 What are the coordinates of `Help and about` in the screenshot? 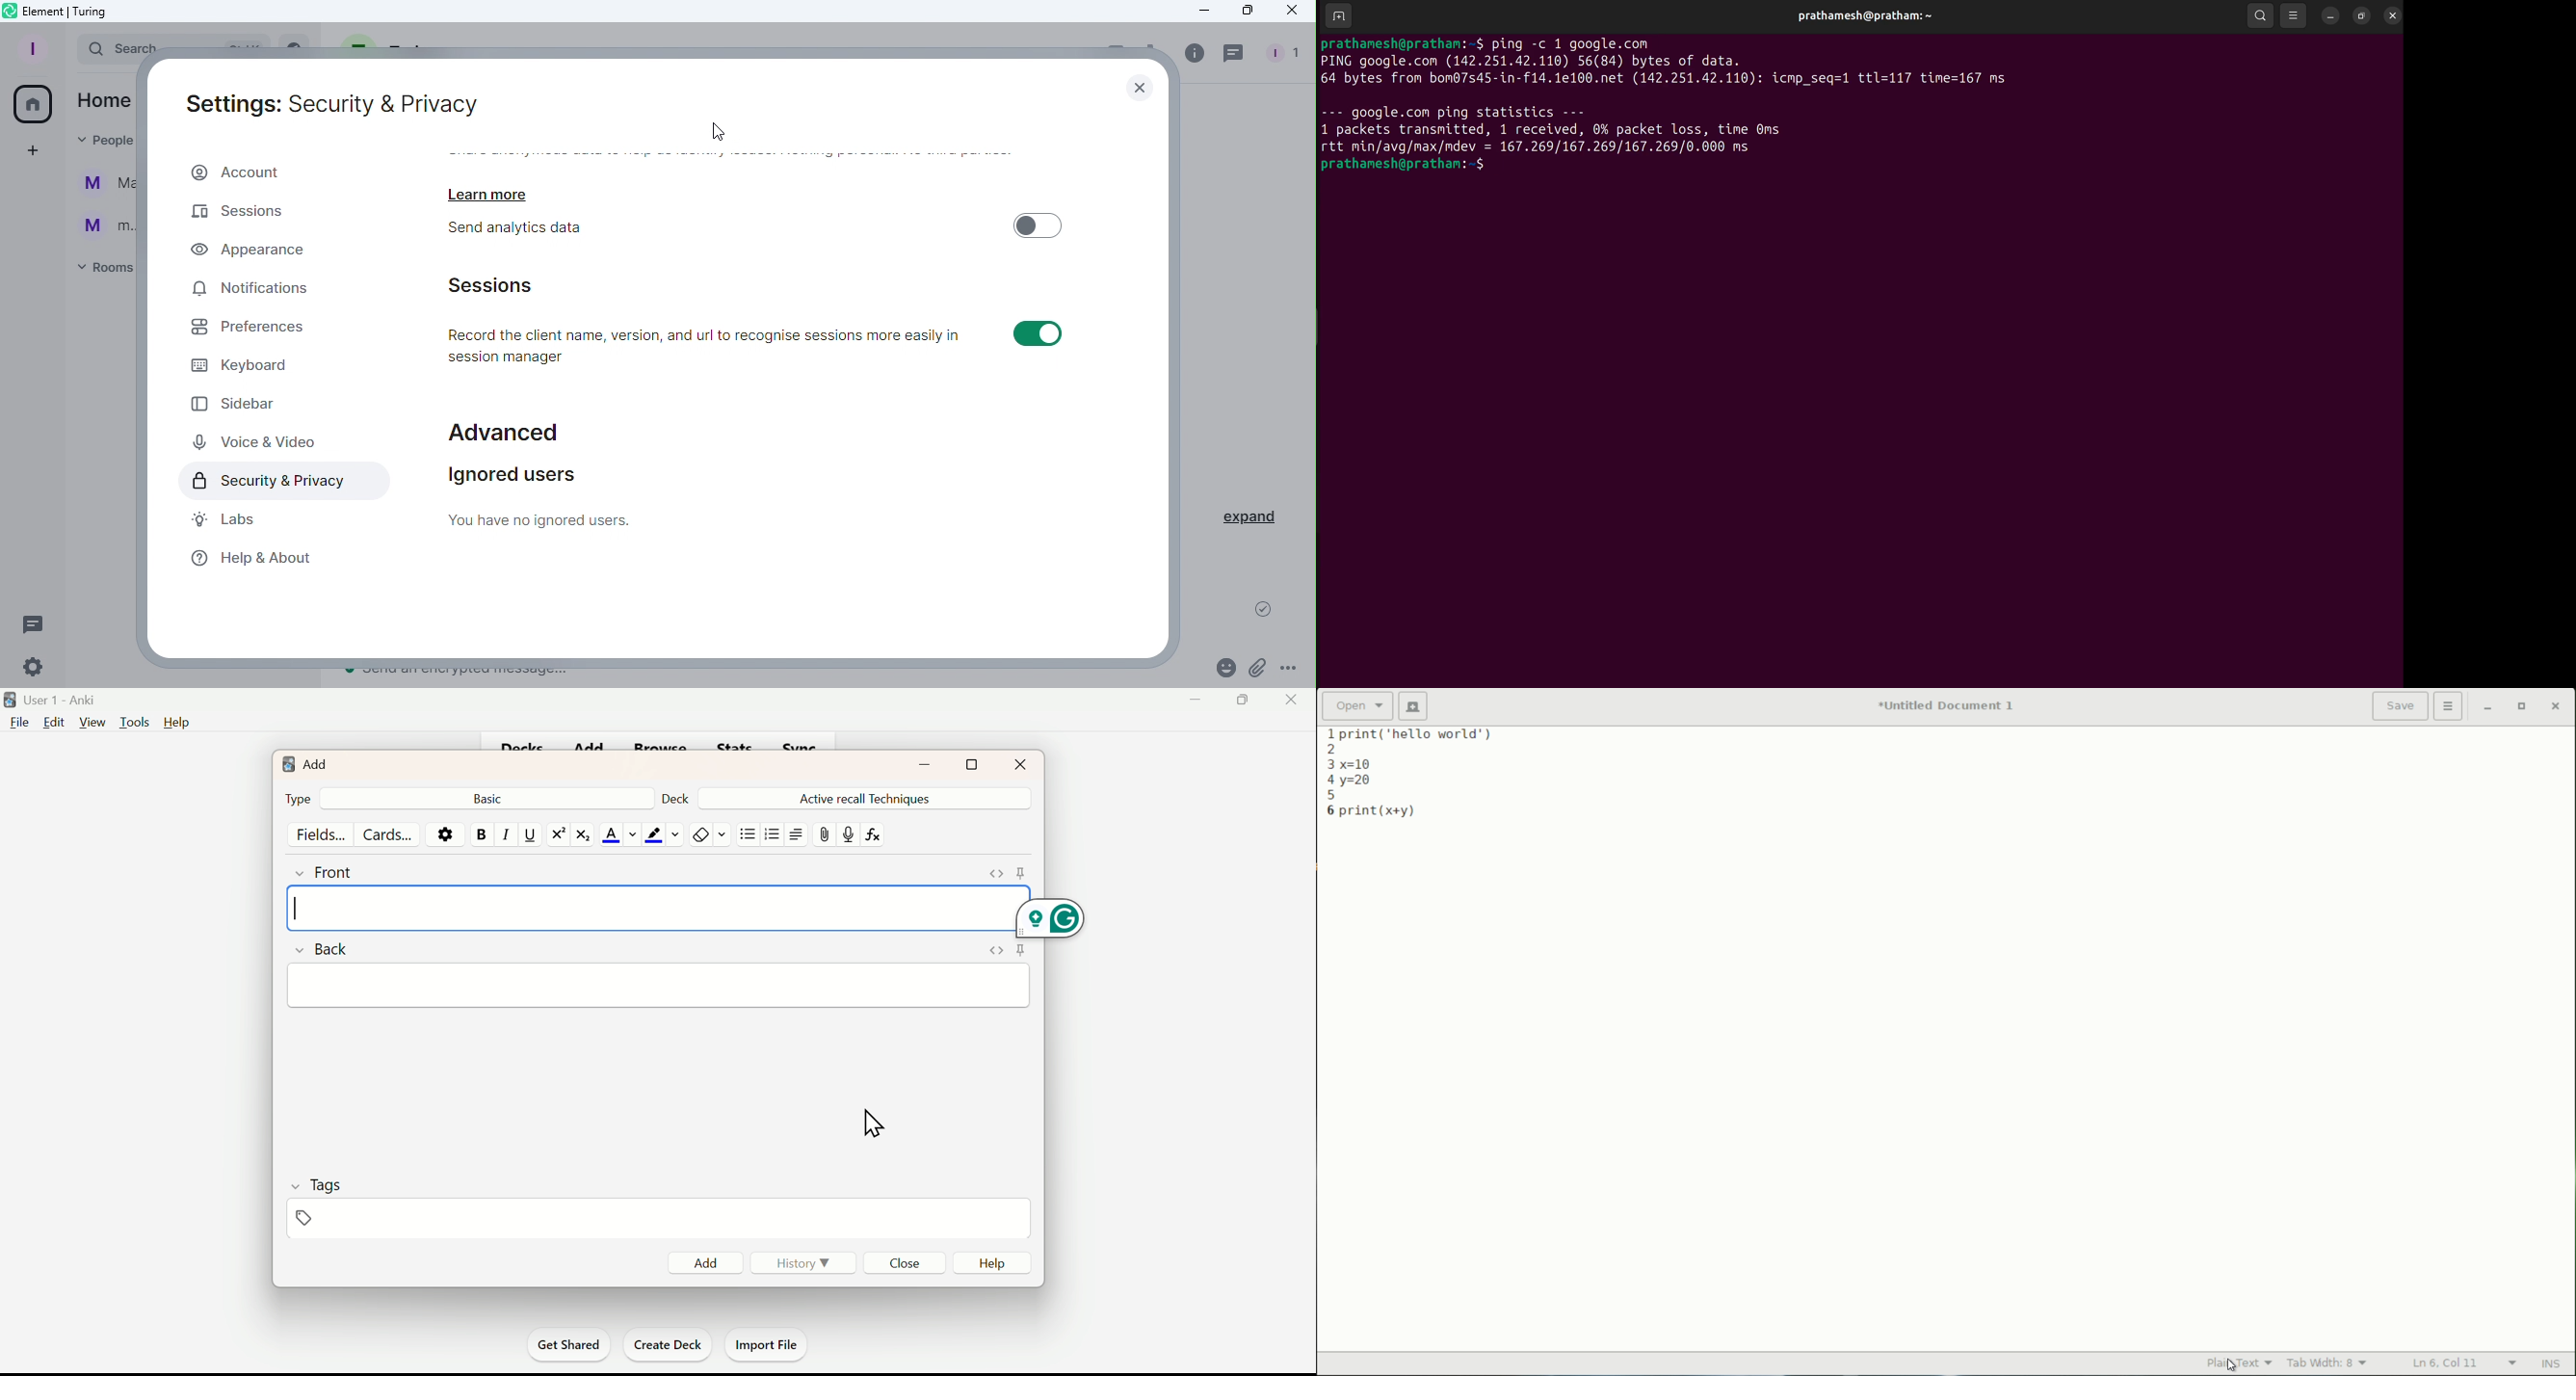 It's located at (255, 561).